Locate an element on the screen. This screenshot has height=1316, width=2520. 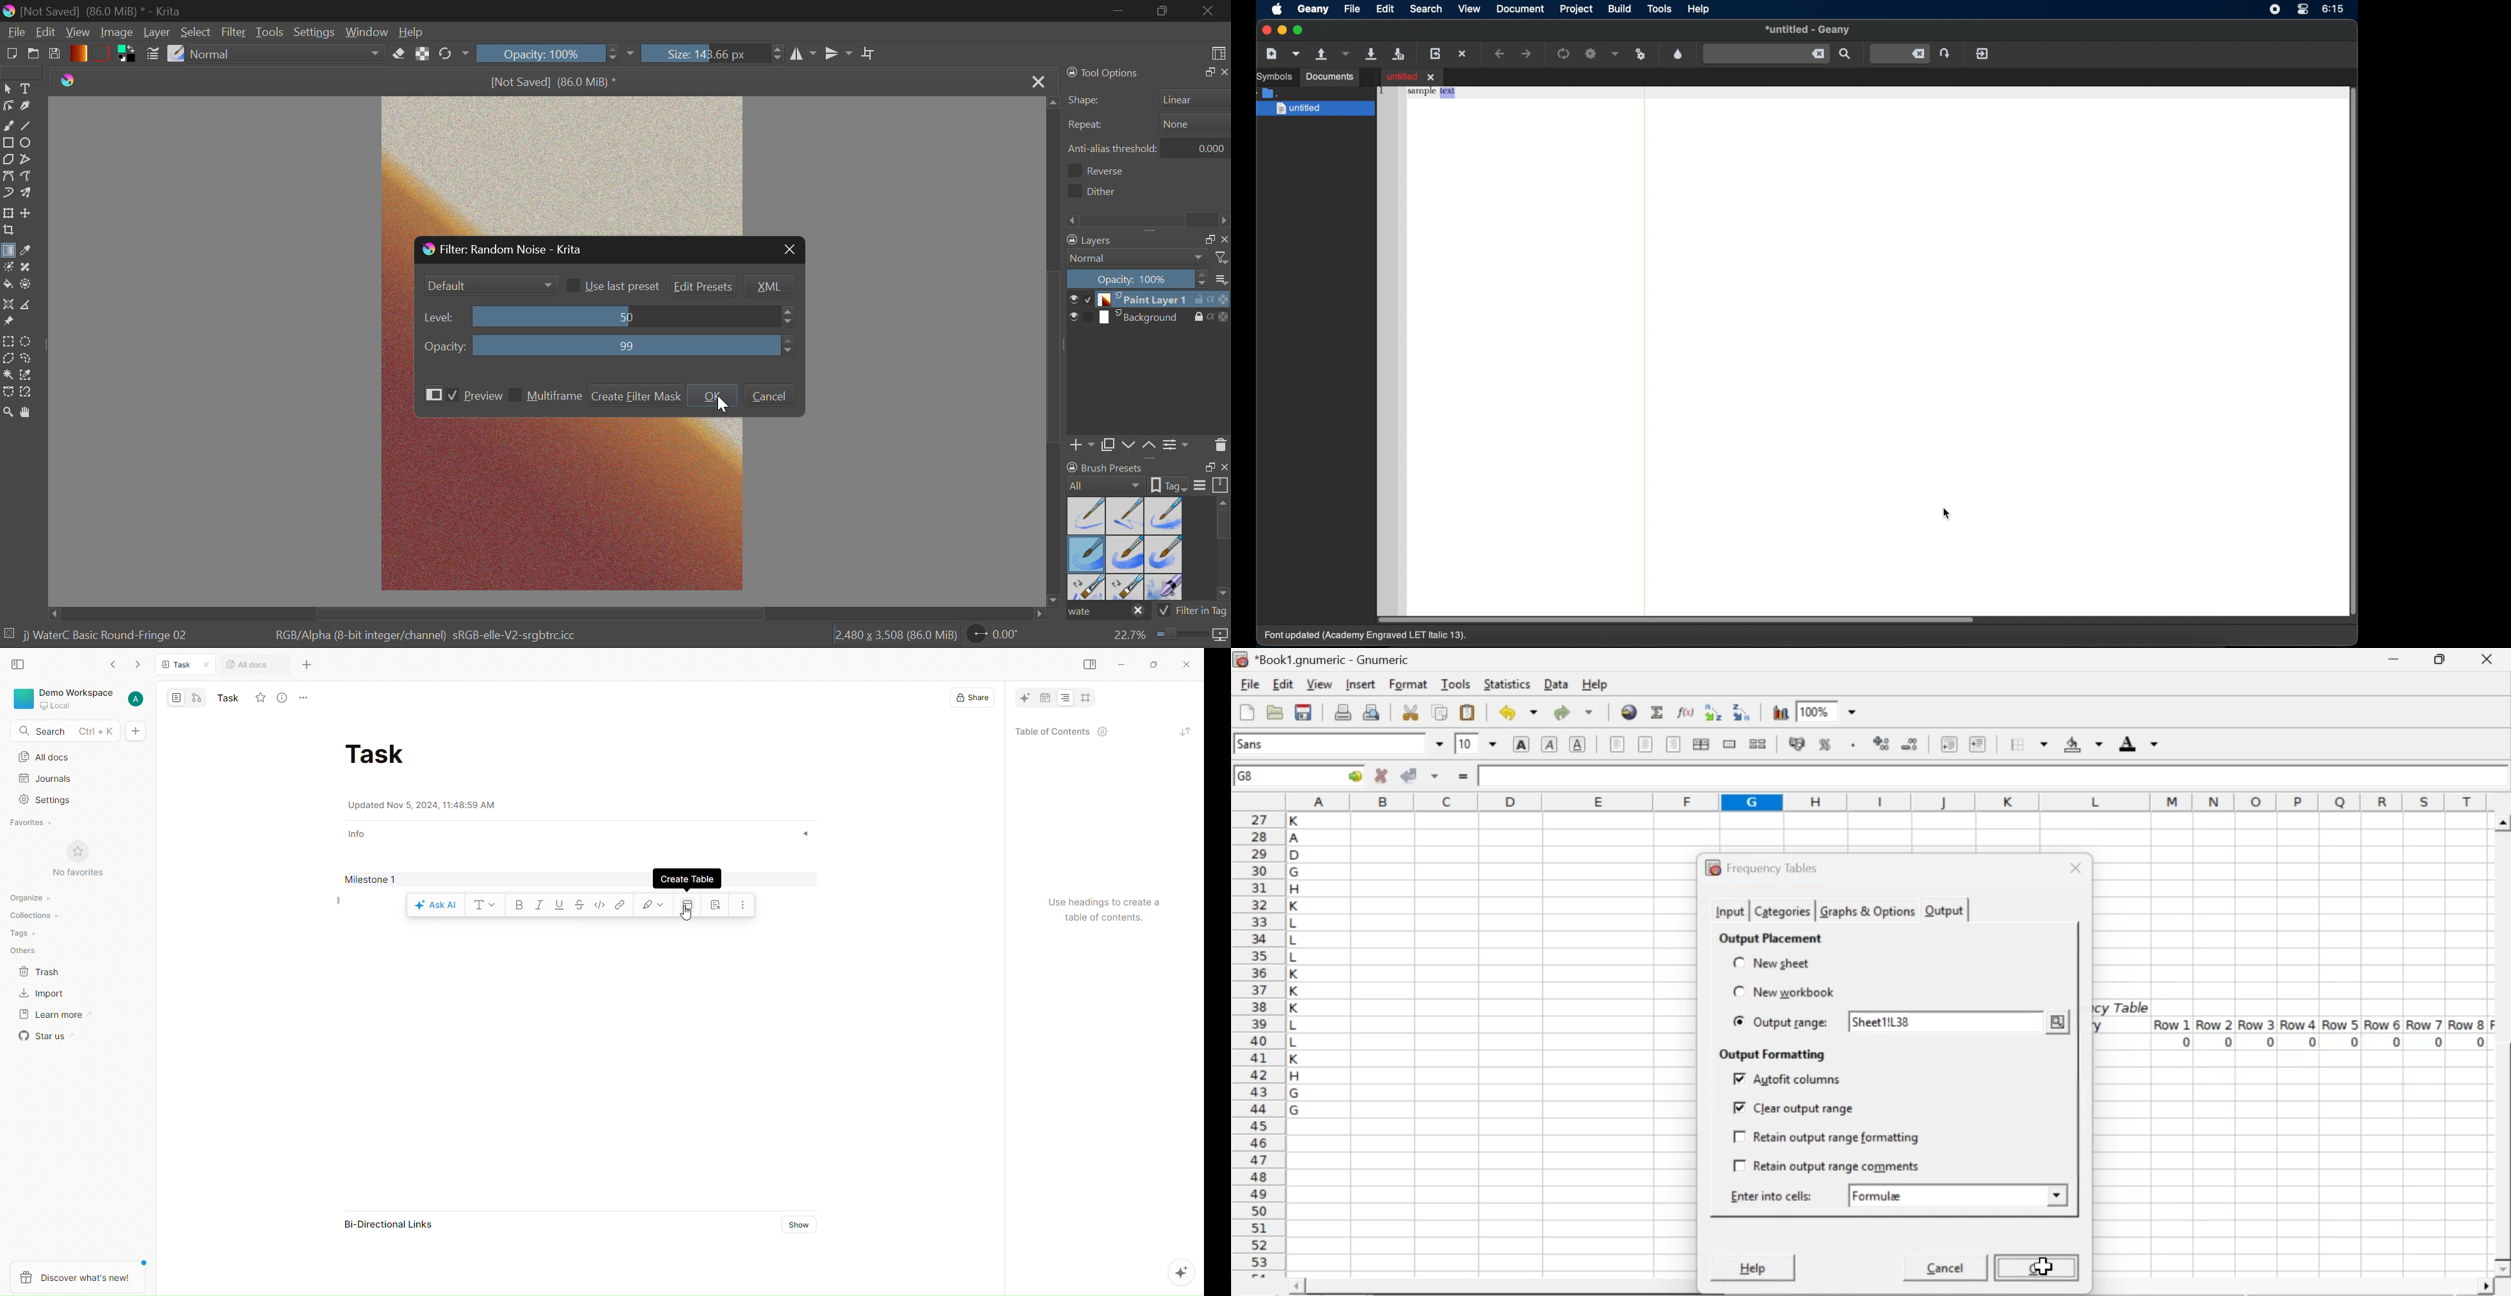
jj waterc basic round-fringe 02 is located at coordinates (107, 638).